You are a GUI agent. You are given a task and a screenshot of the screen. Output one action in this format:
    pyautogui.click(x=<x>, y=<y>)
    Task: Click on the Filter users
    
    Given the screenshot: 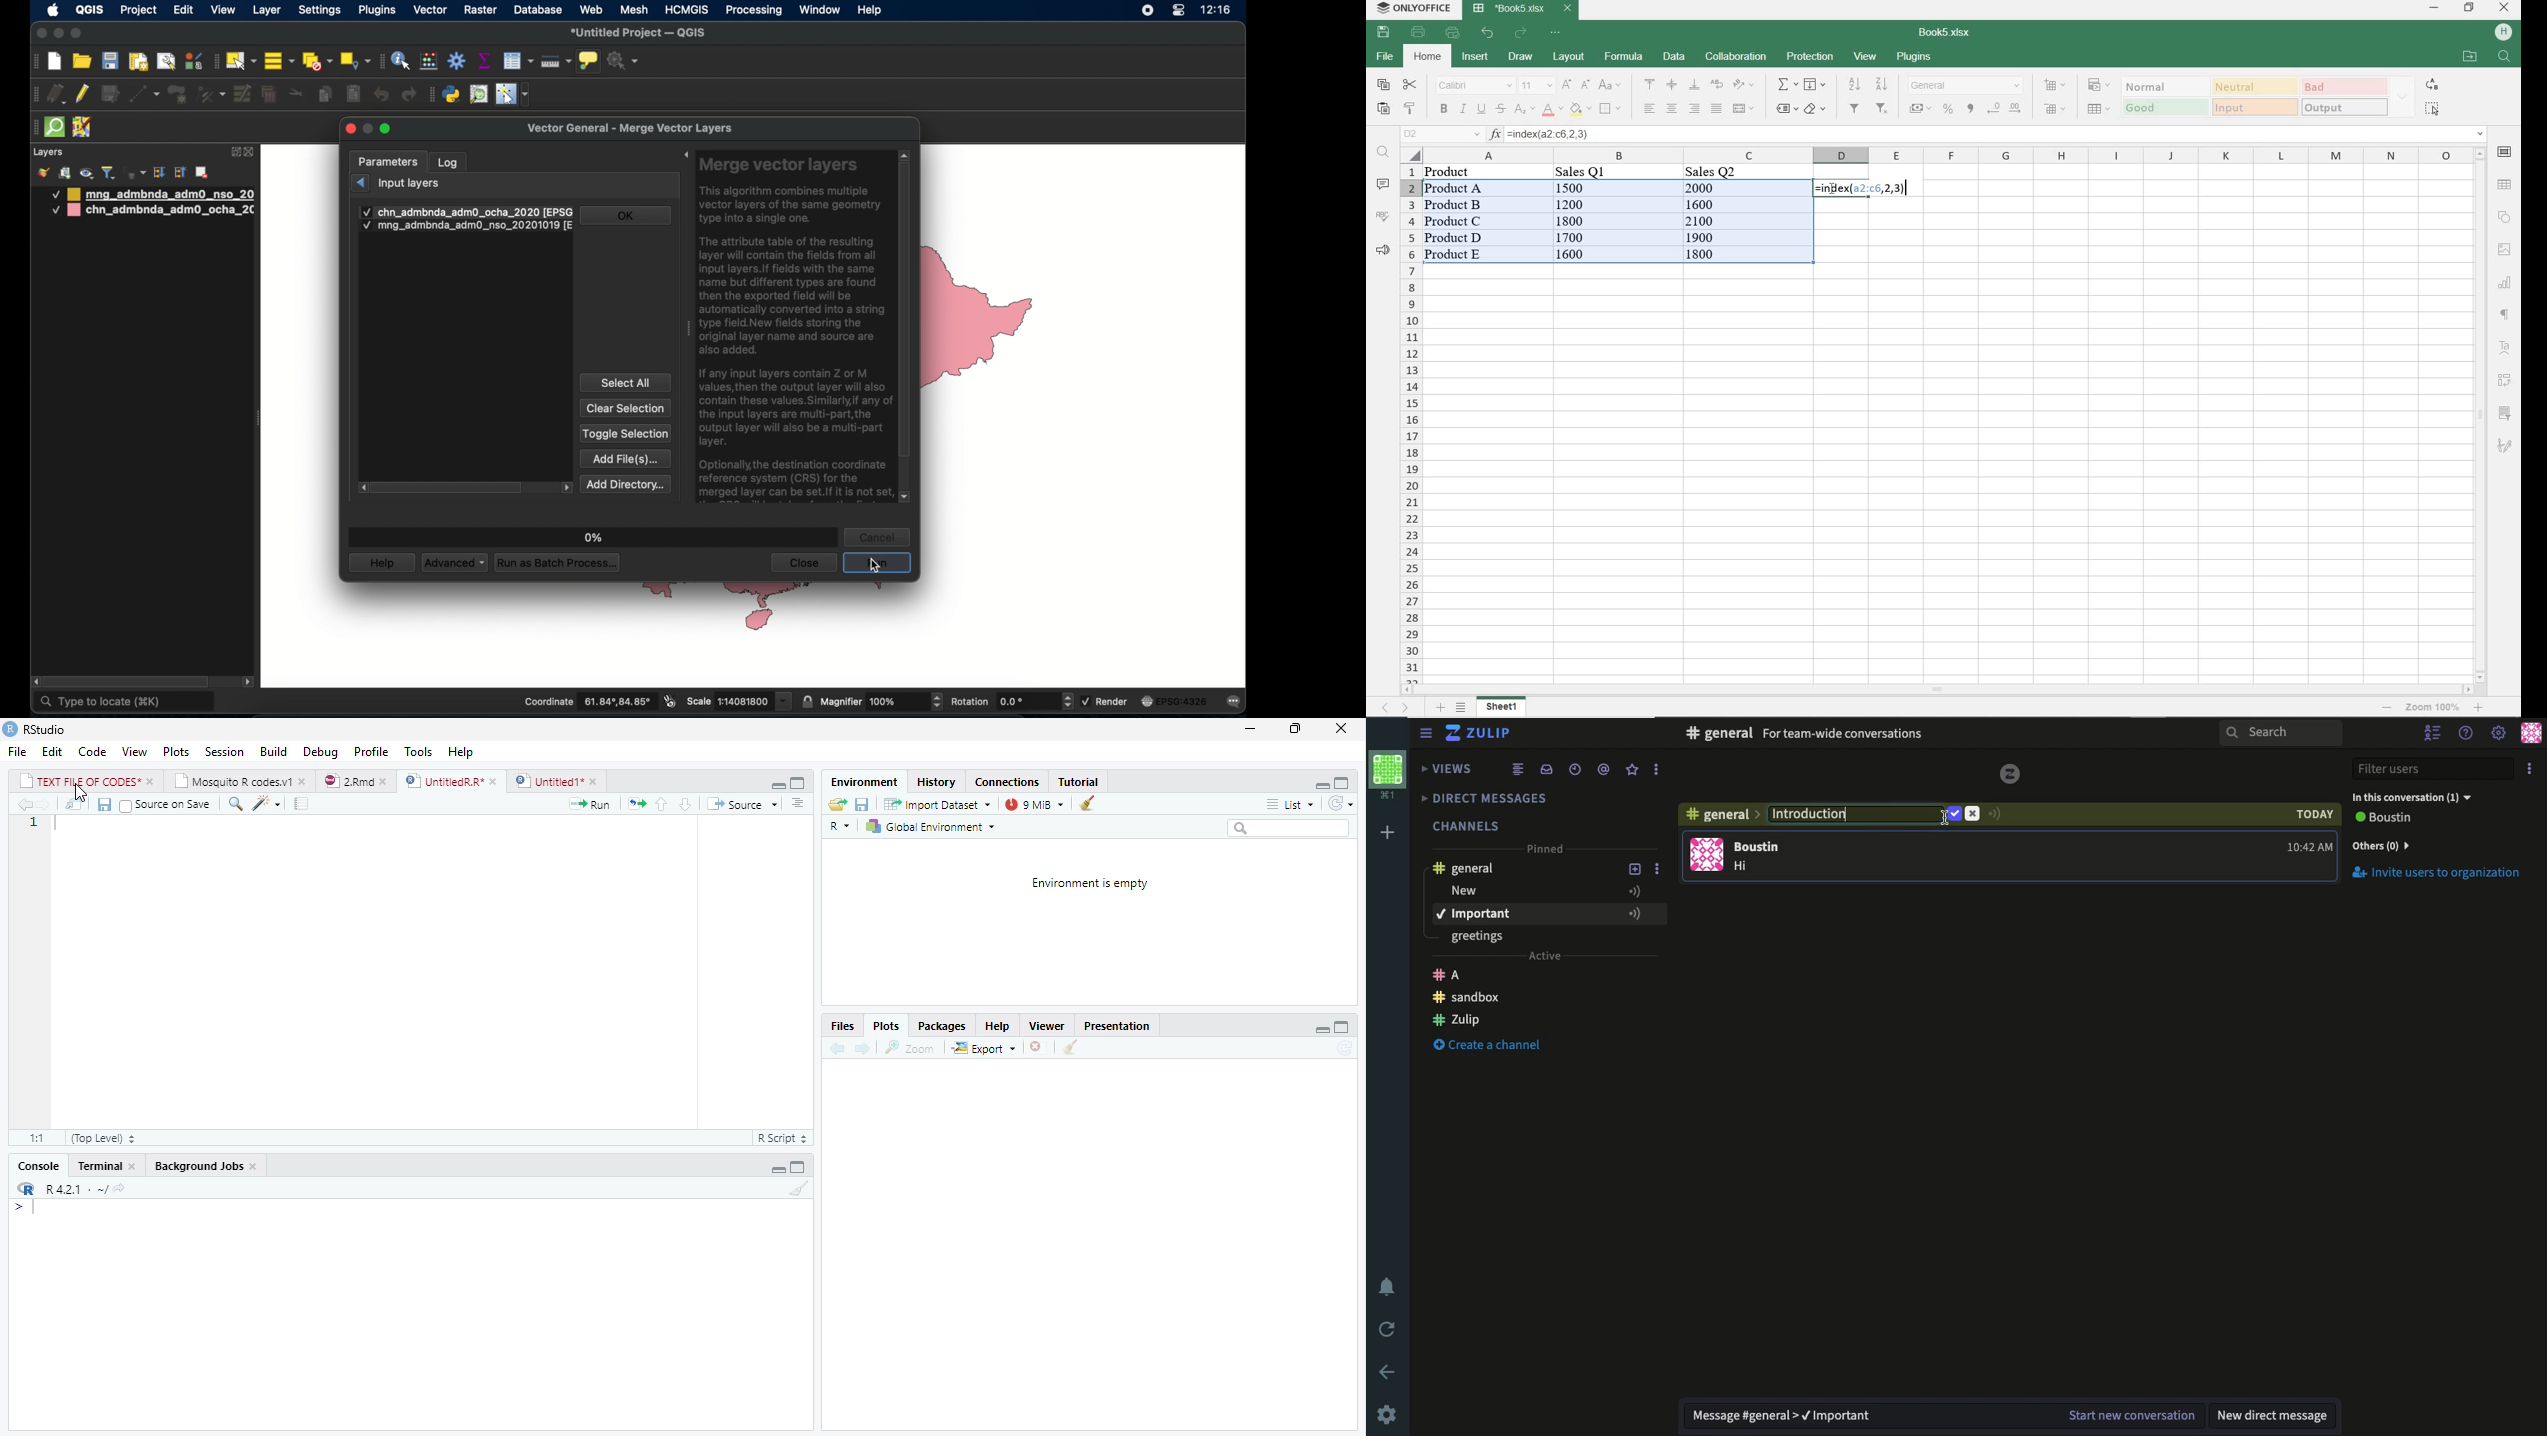 What is the action you would take?
    pyautogui.click(x=2434, y=767)
    